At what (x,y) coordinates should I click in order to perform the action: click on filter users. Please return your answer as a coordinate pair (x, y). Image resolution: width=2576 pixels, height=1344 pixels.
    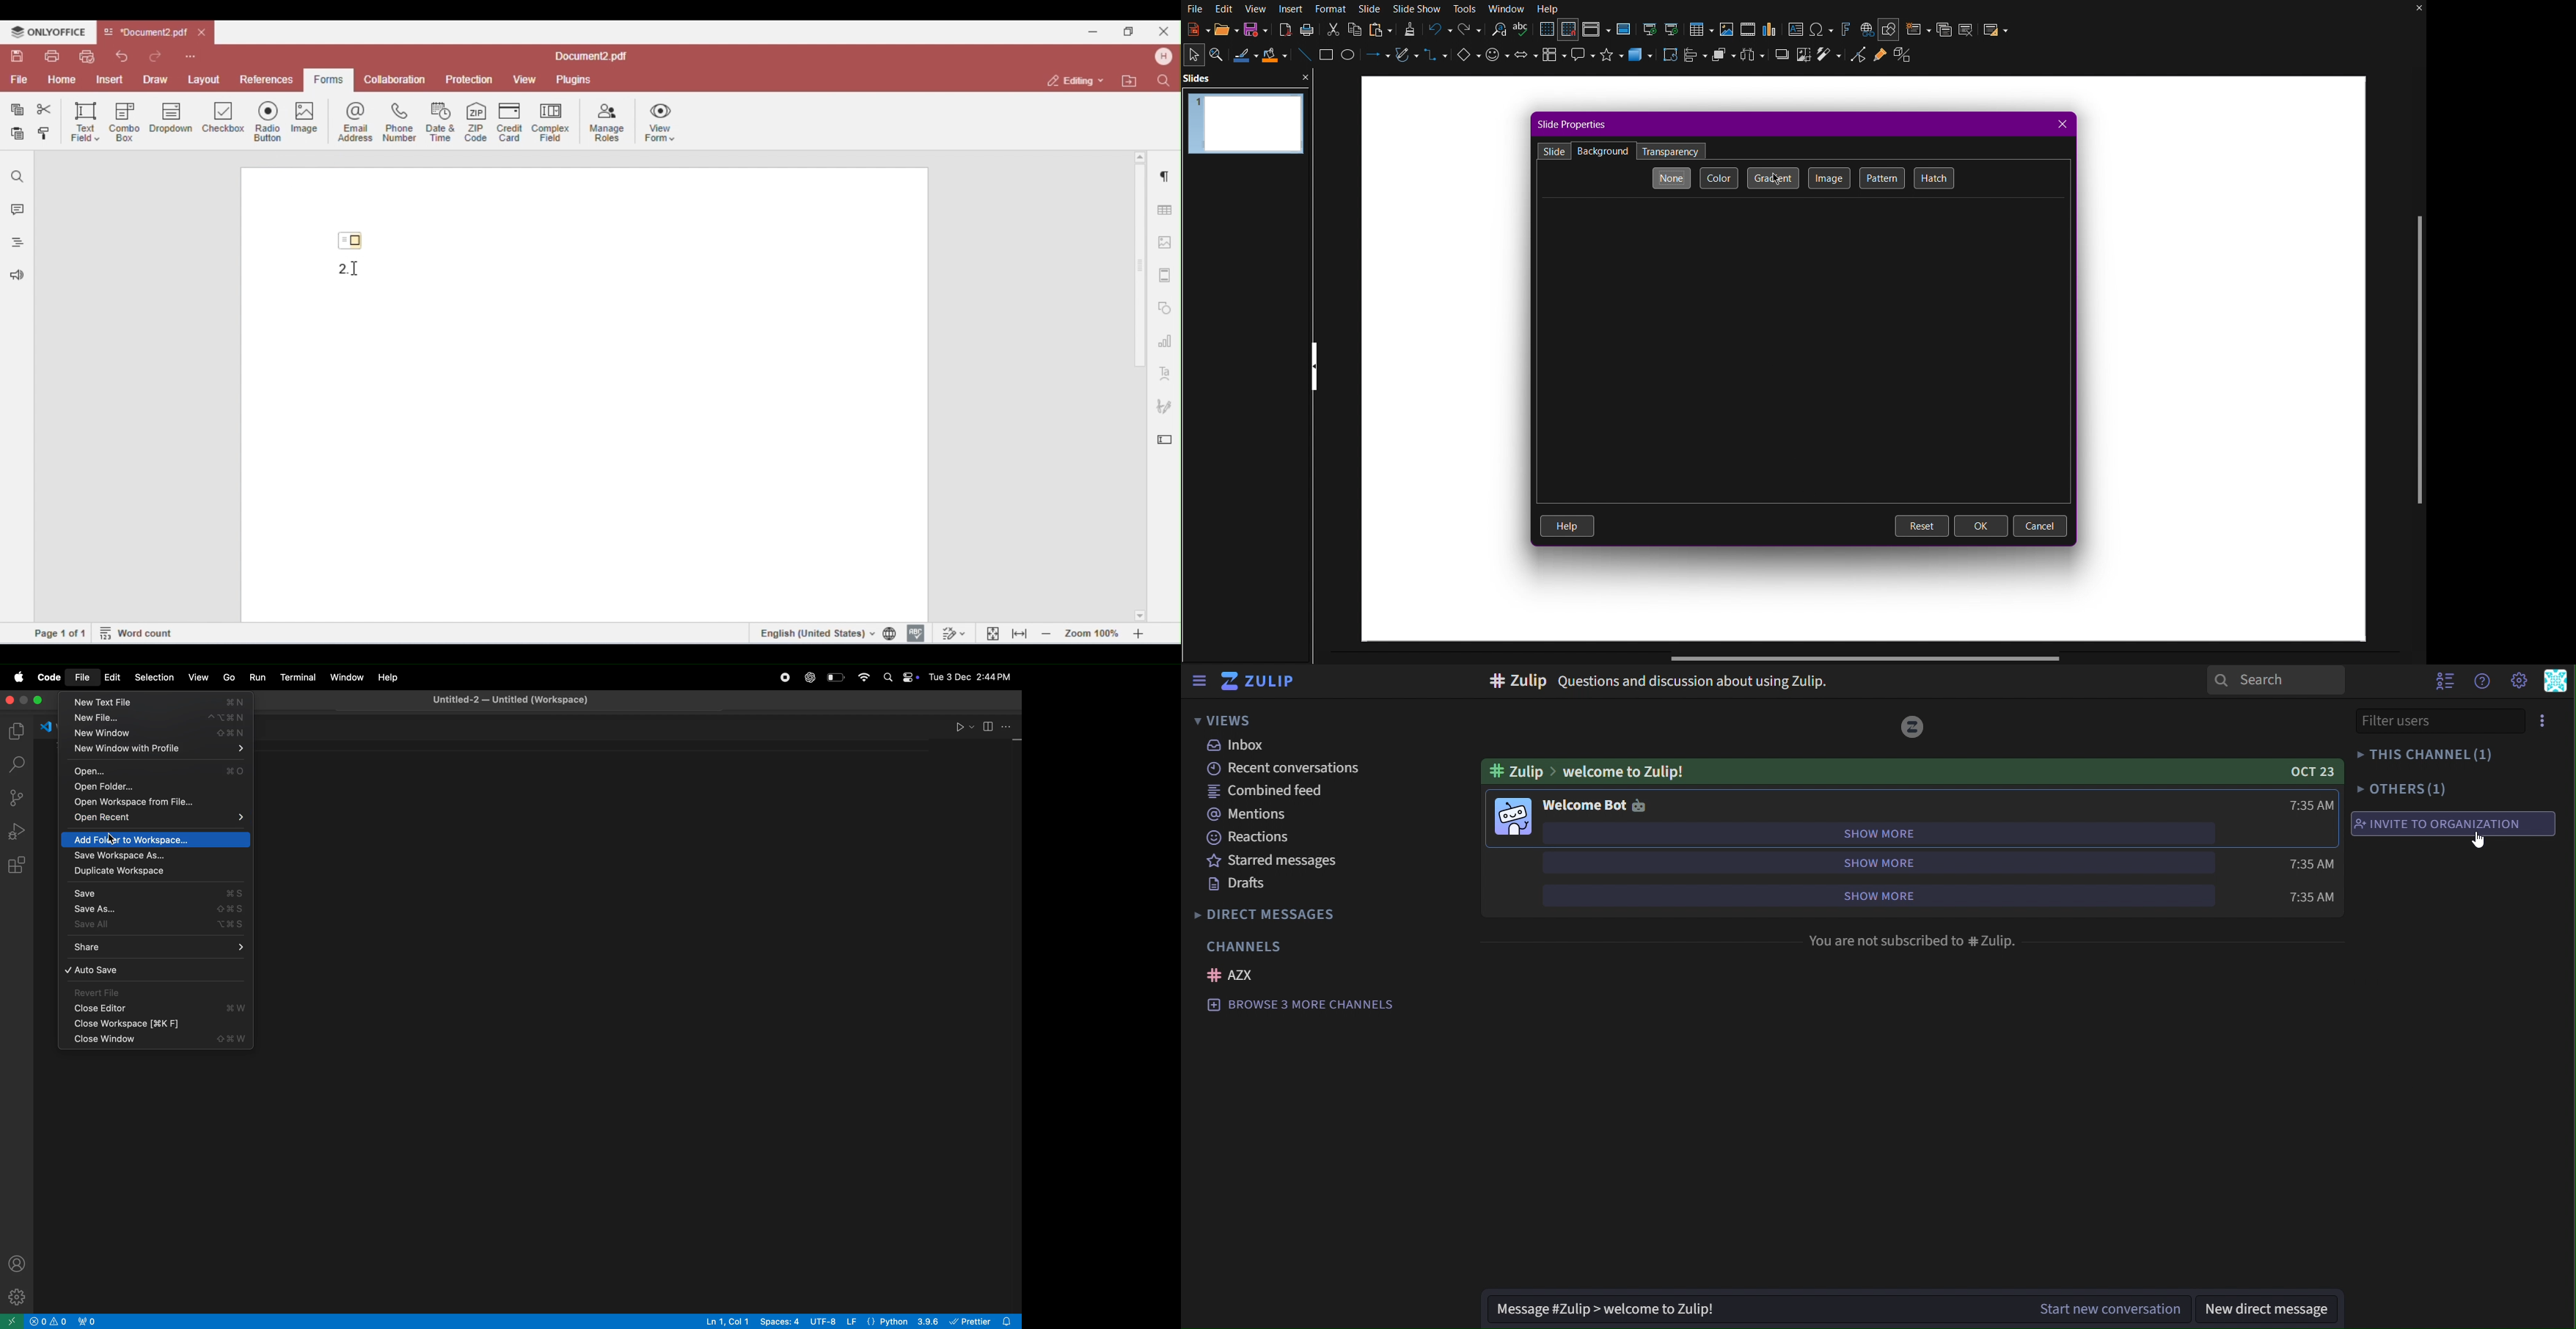
    Looking at the image, I should click on (2412, 720).